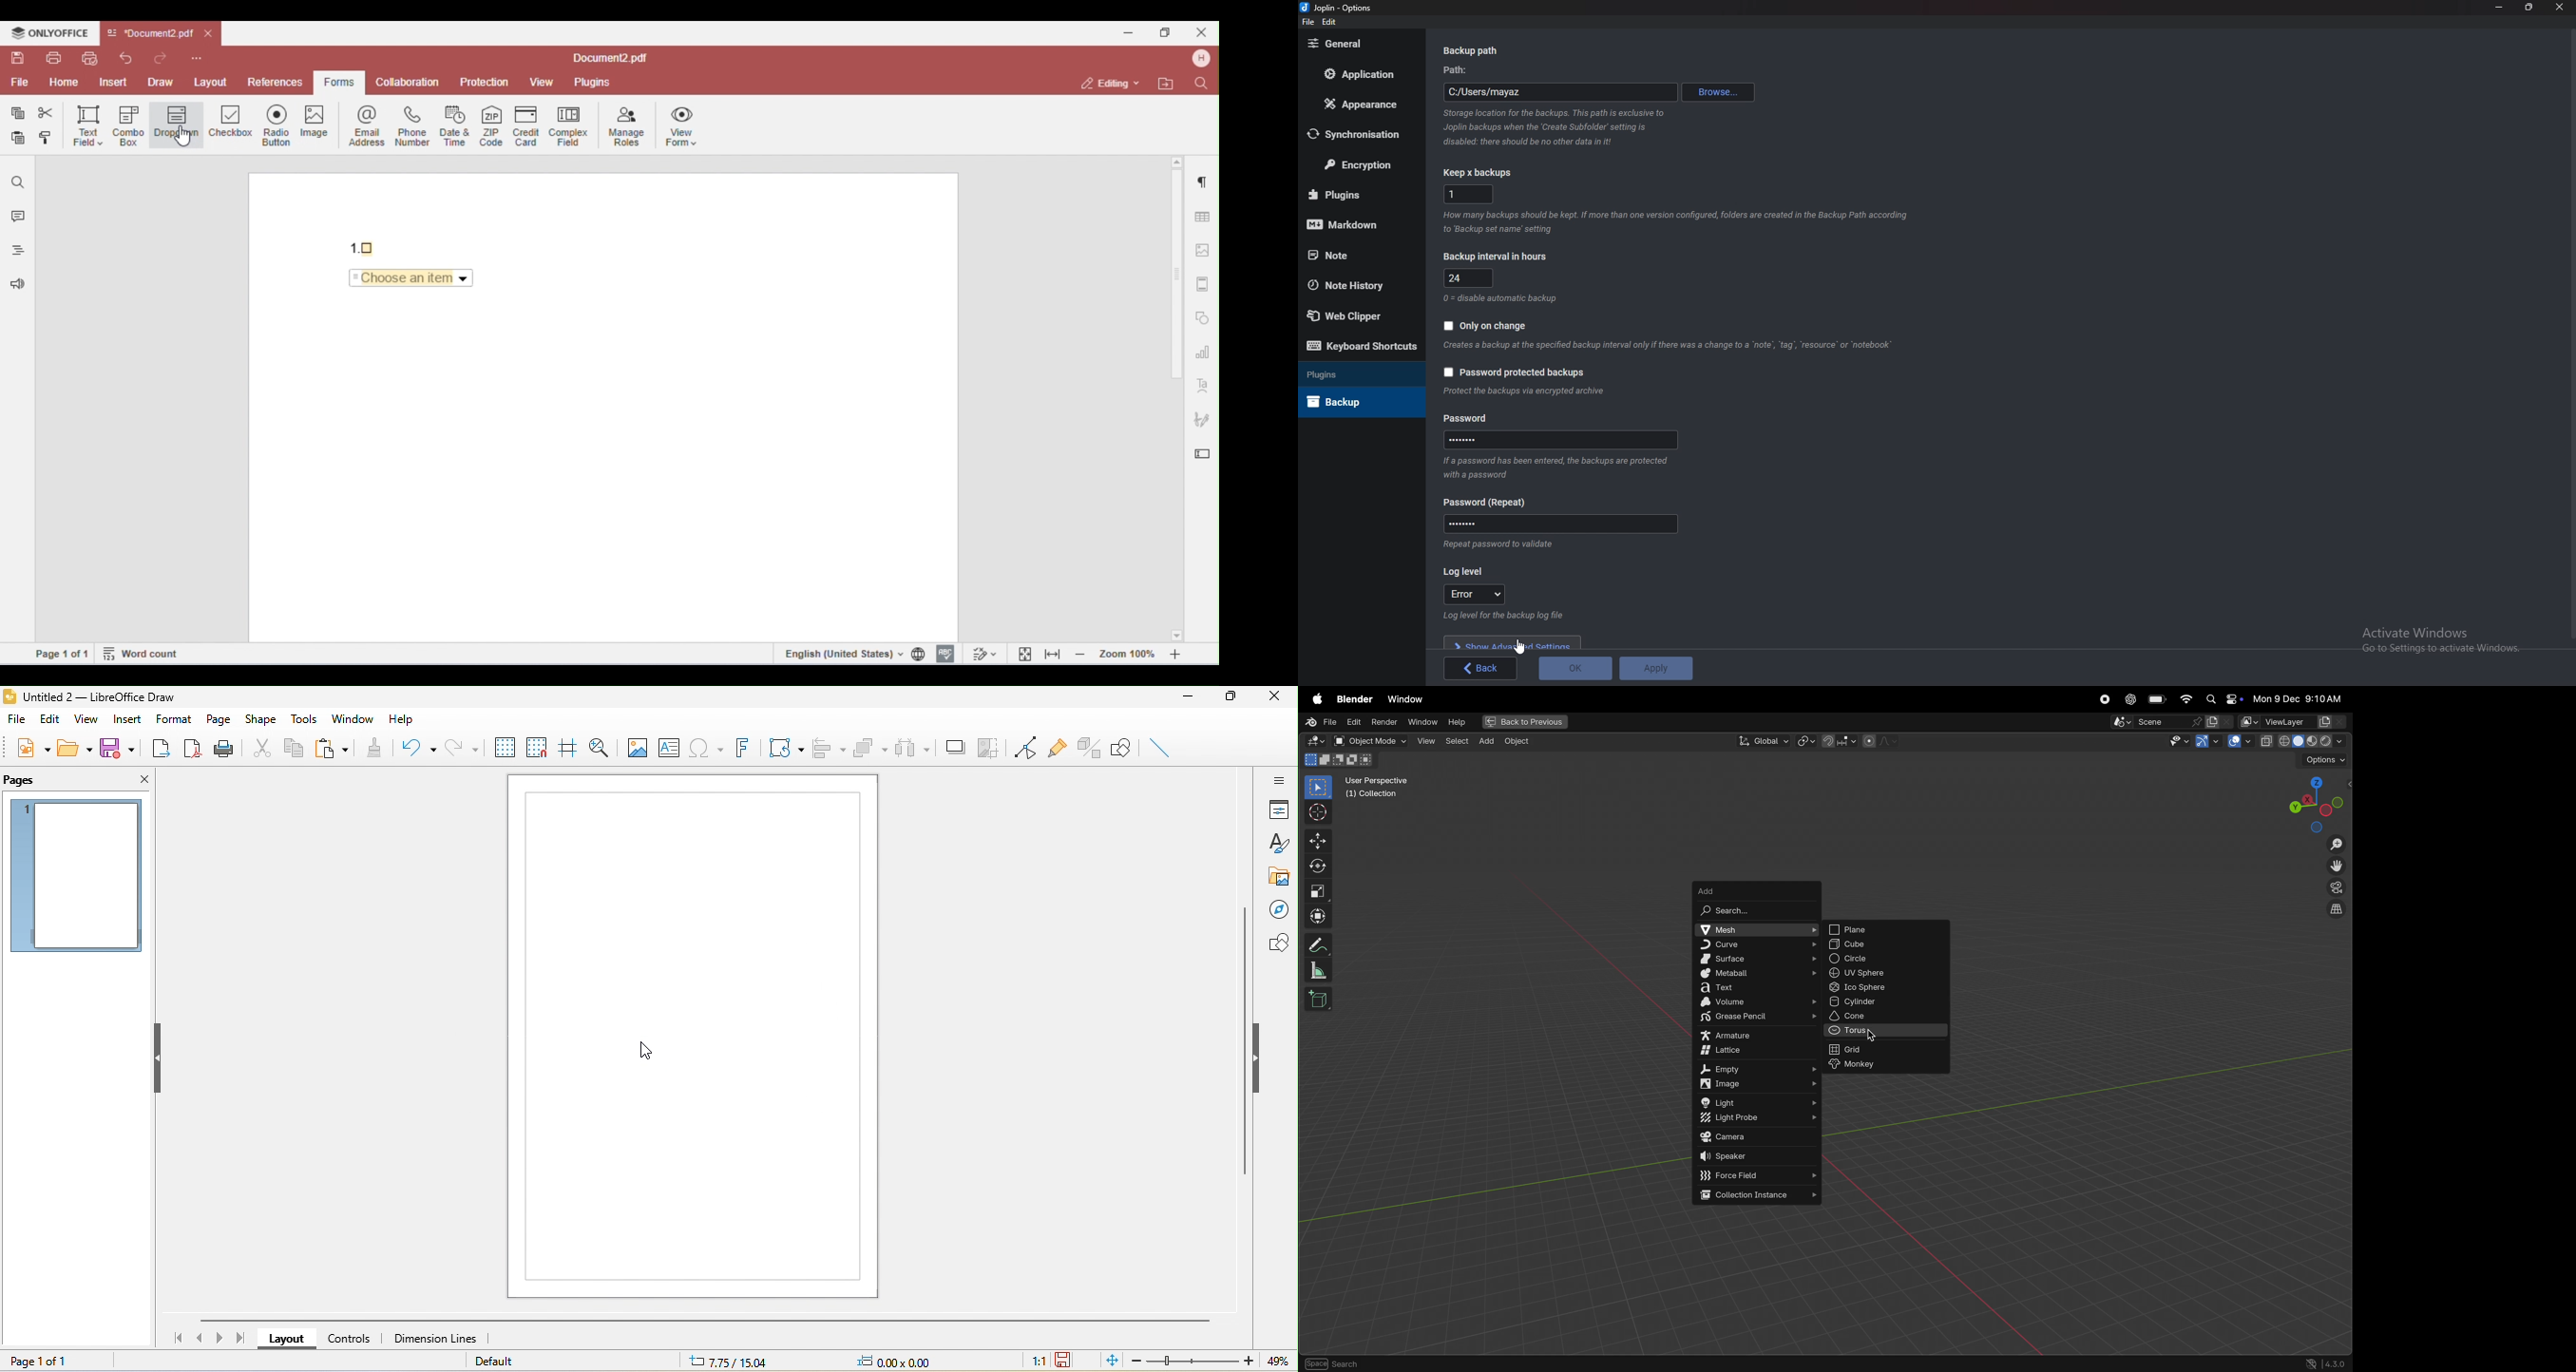 The image size is (2576, 1372). What do you see at coordinates (73, 747) in the screenshot?
I see `open` at bounding box center [73, 747].